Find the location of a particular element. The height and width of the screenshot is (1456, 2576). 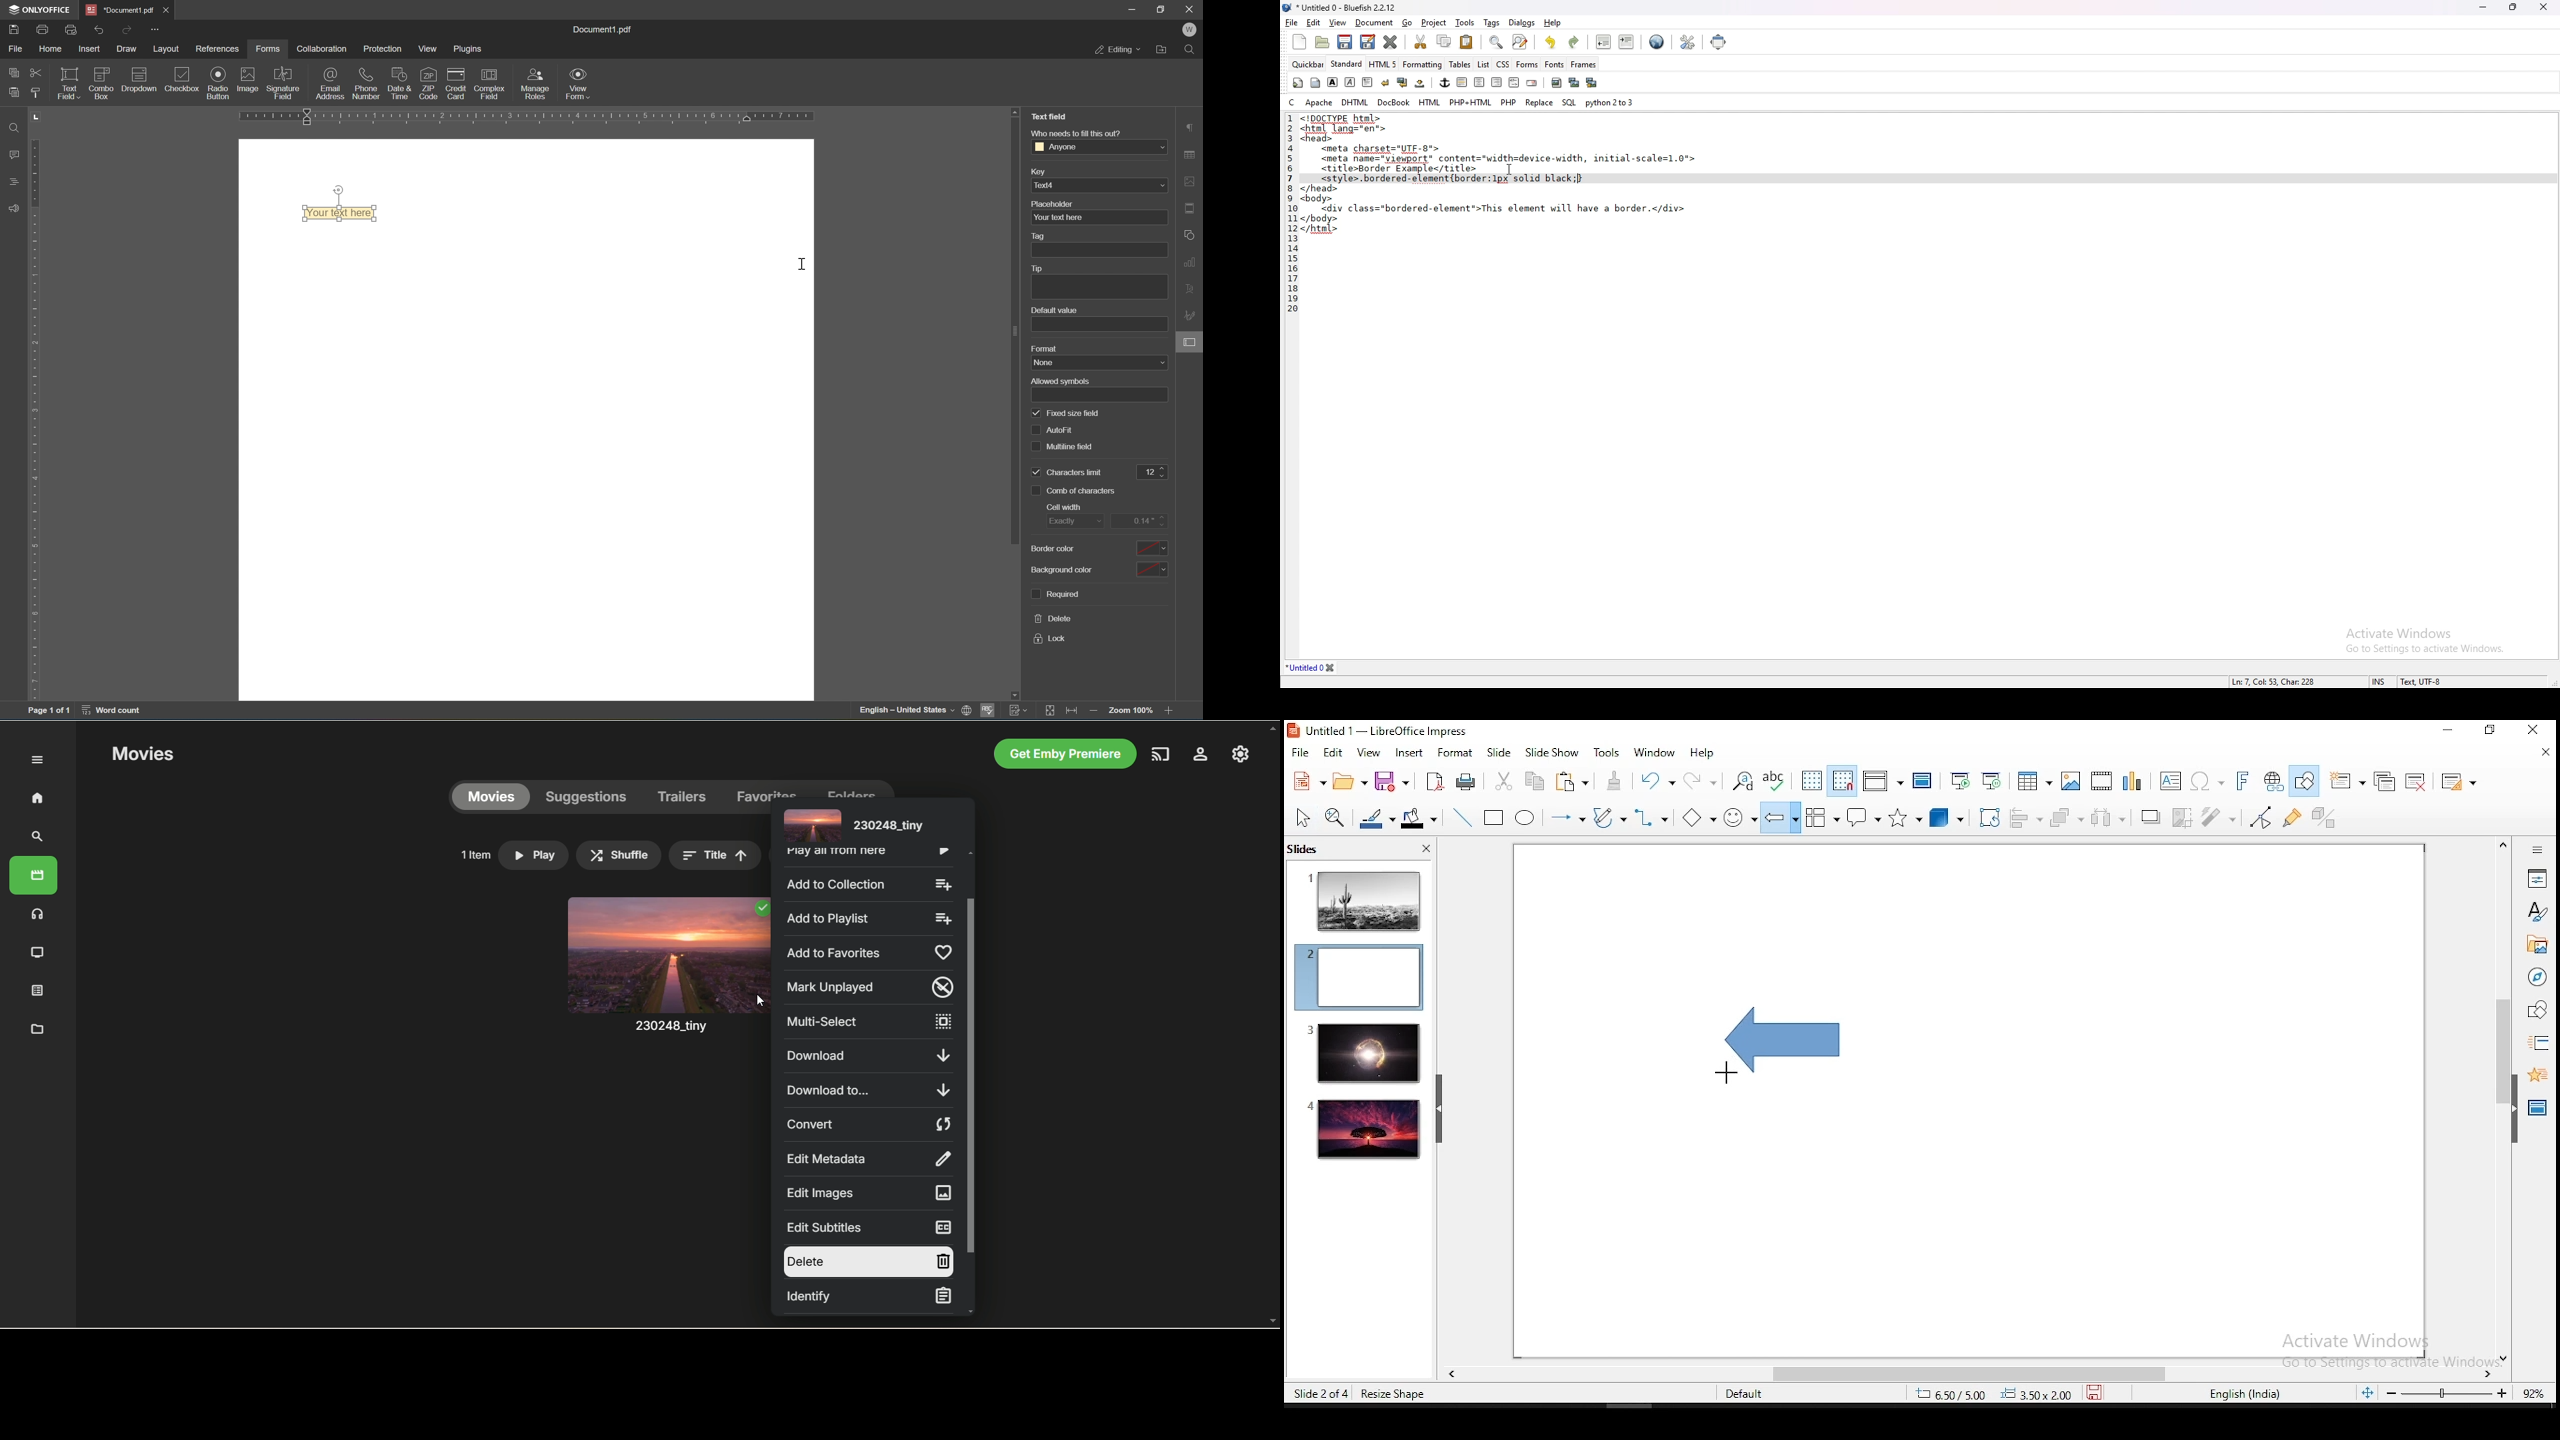

default is located at coordinates (1746, 1393).